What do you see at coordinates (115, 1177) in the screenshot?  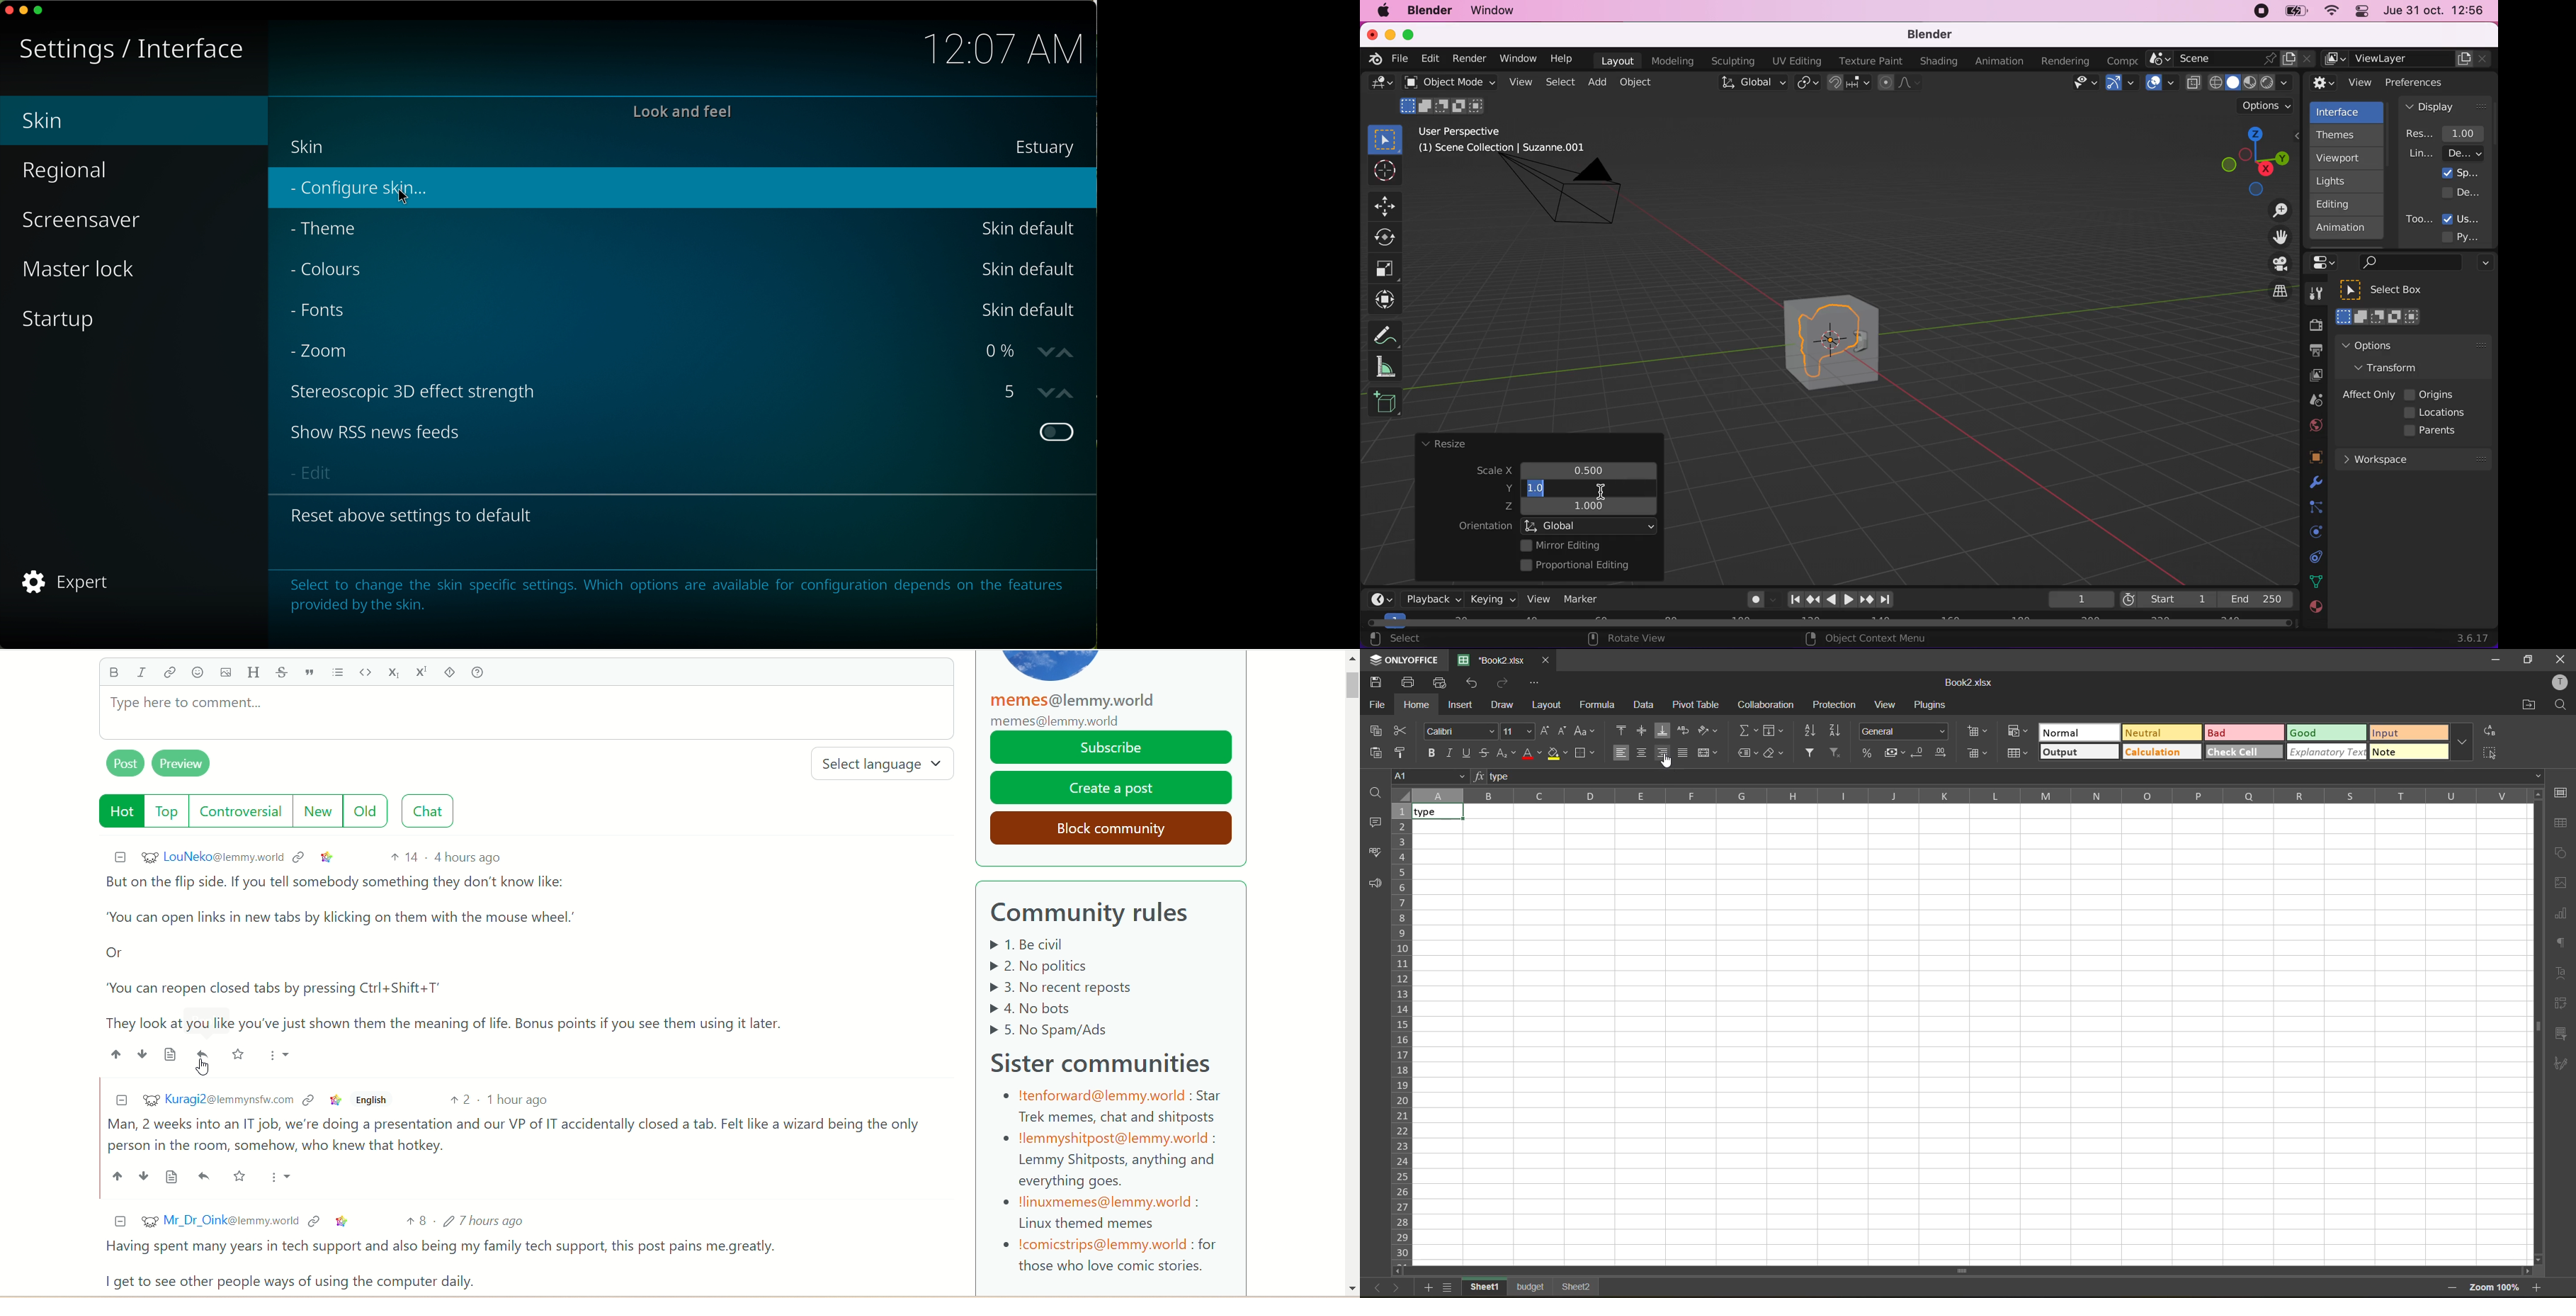 I see `up vote` at bounding box center [115, 1177].